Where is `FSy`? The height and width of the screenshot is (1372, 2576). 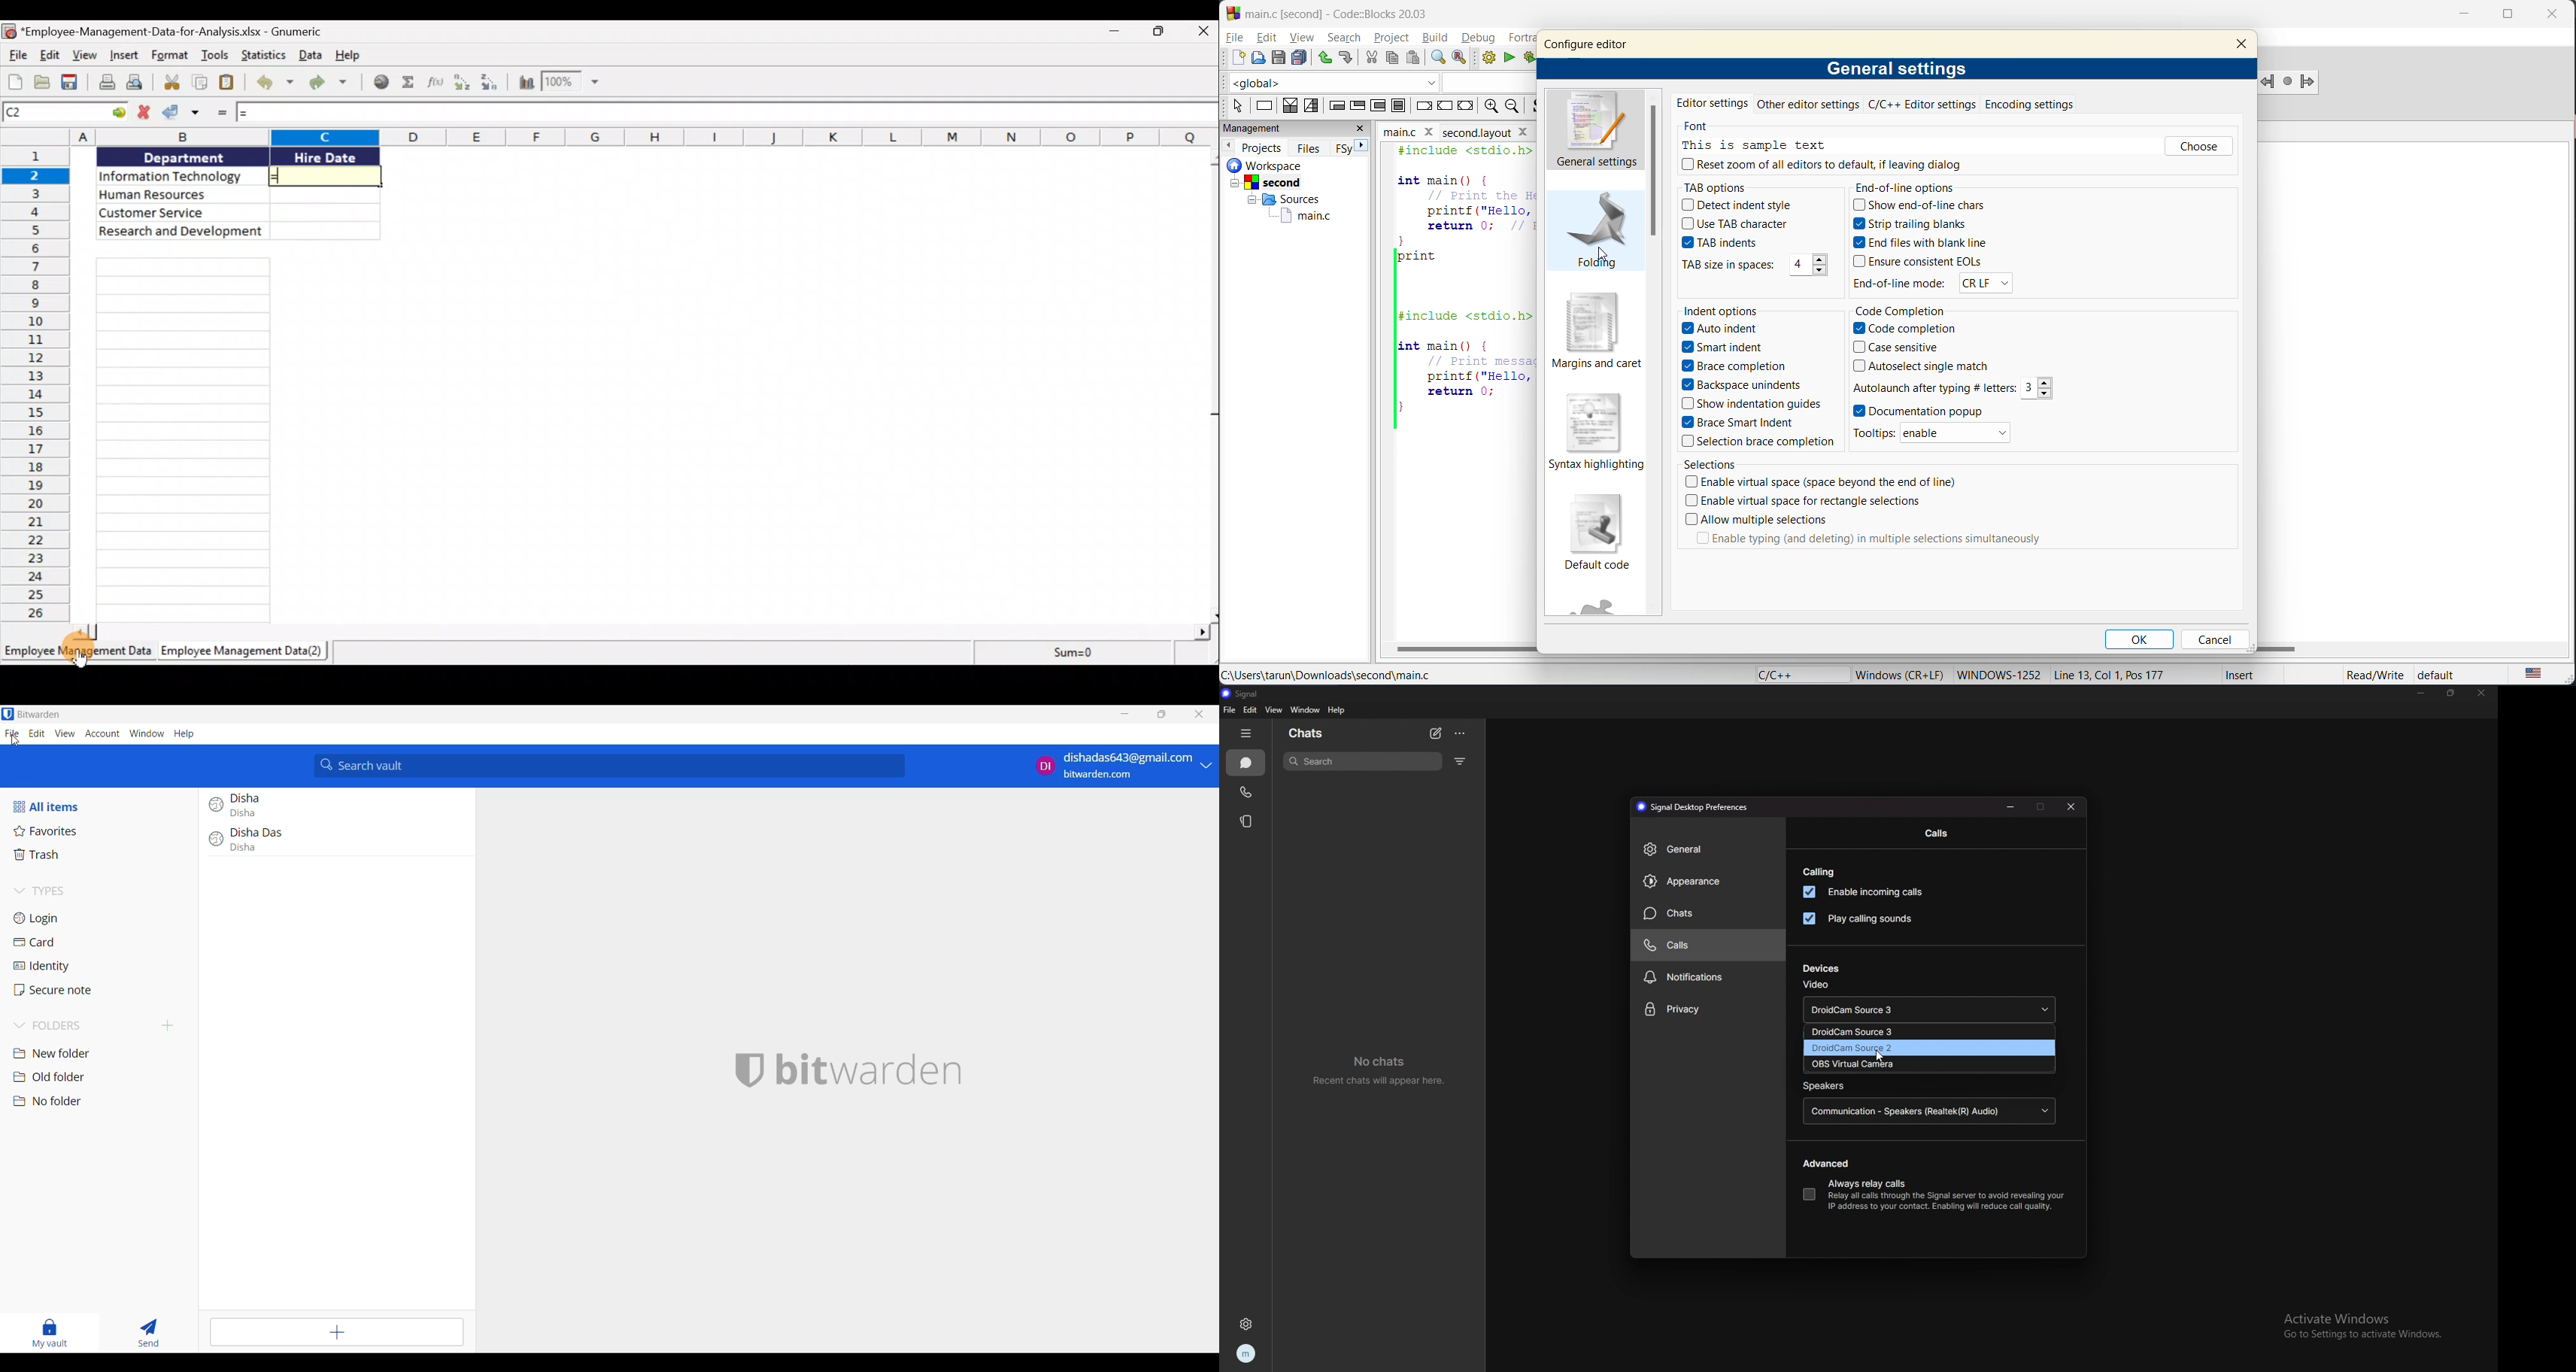
FSy is located at coordinates (1345, 147).